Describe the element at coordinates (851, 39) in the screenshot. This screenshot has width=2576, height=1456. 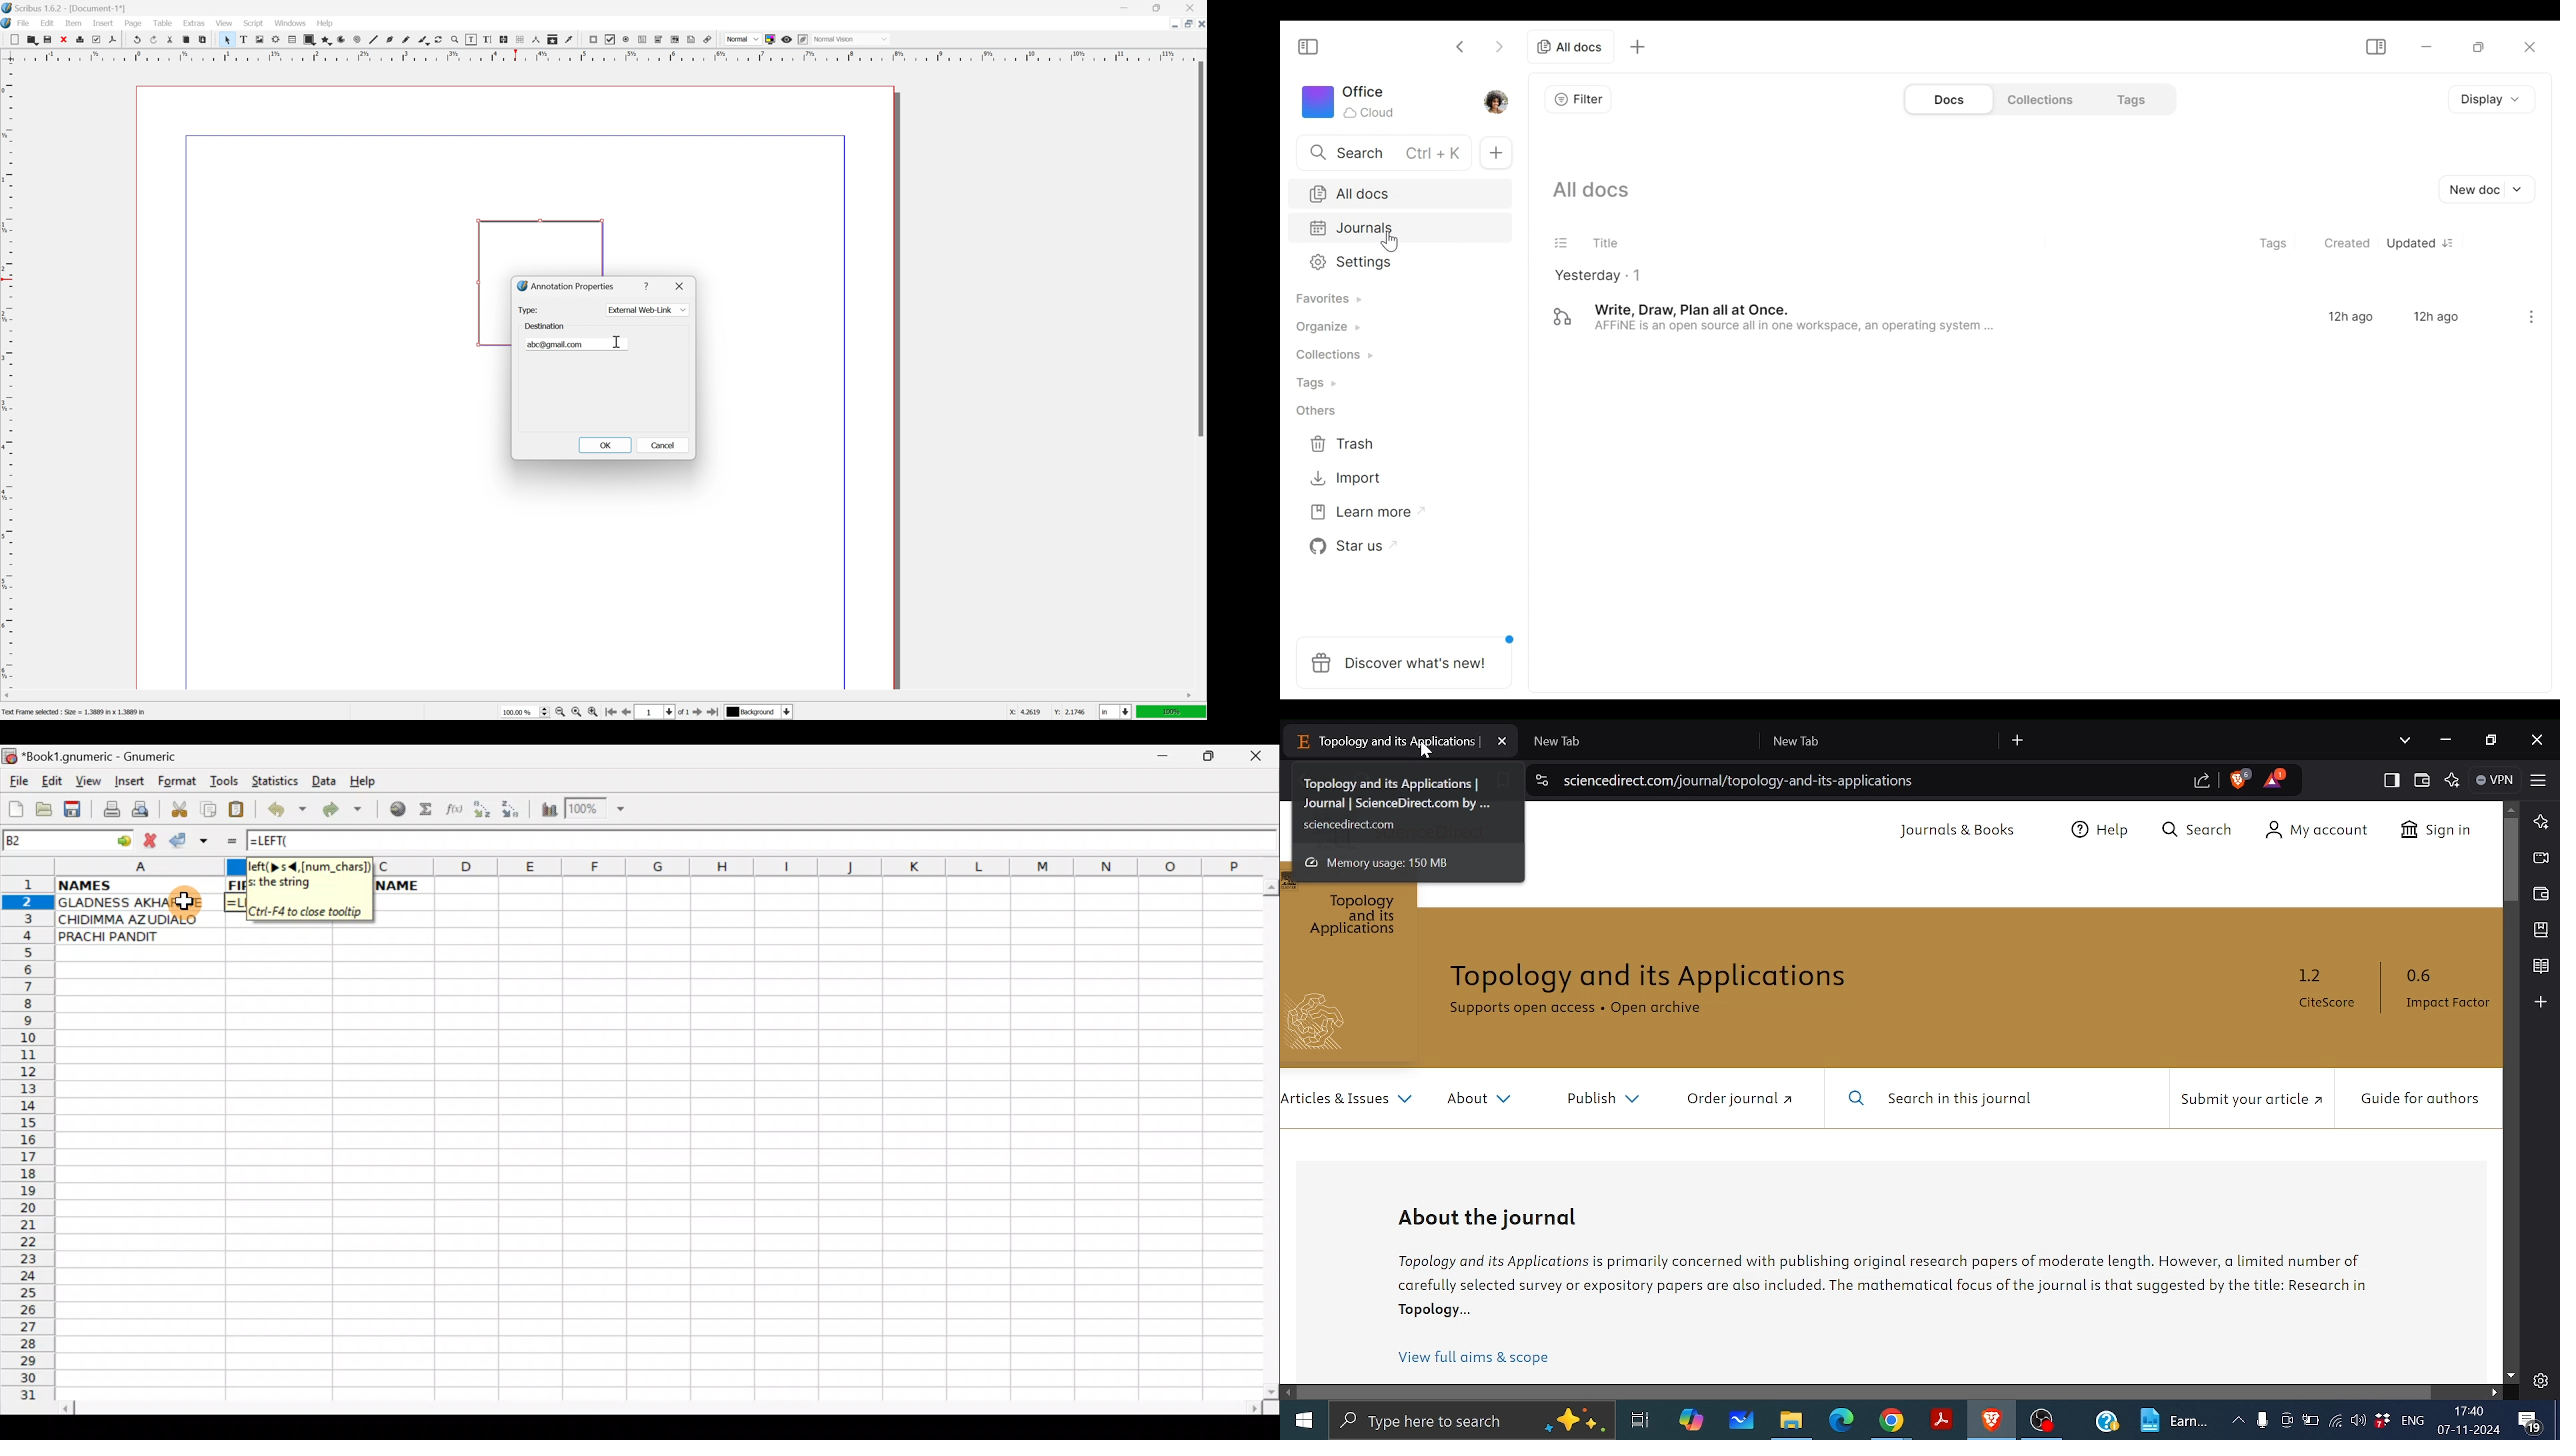
I see `normal vision` at that location.